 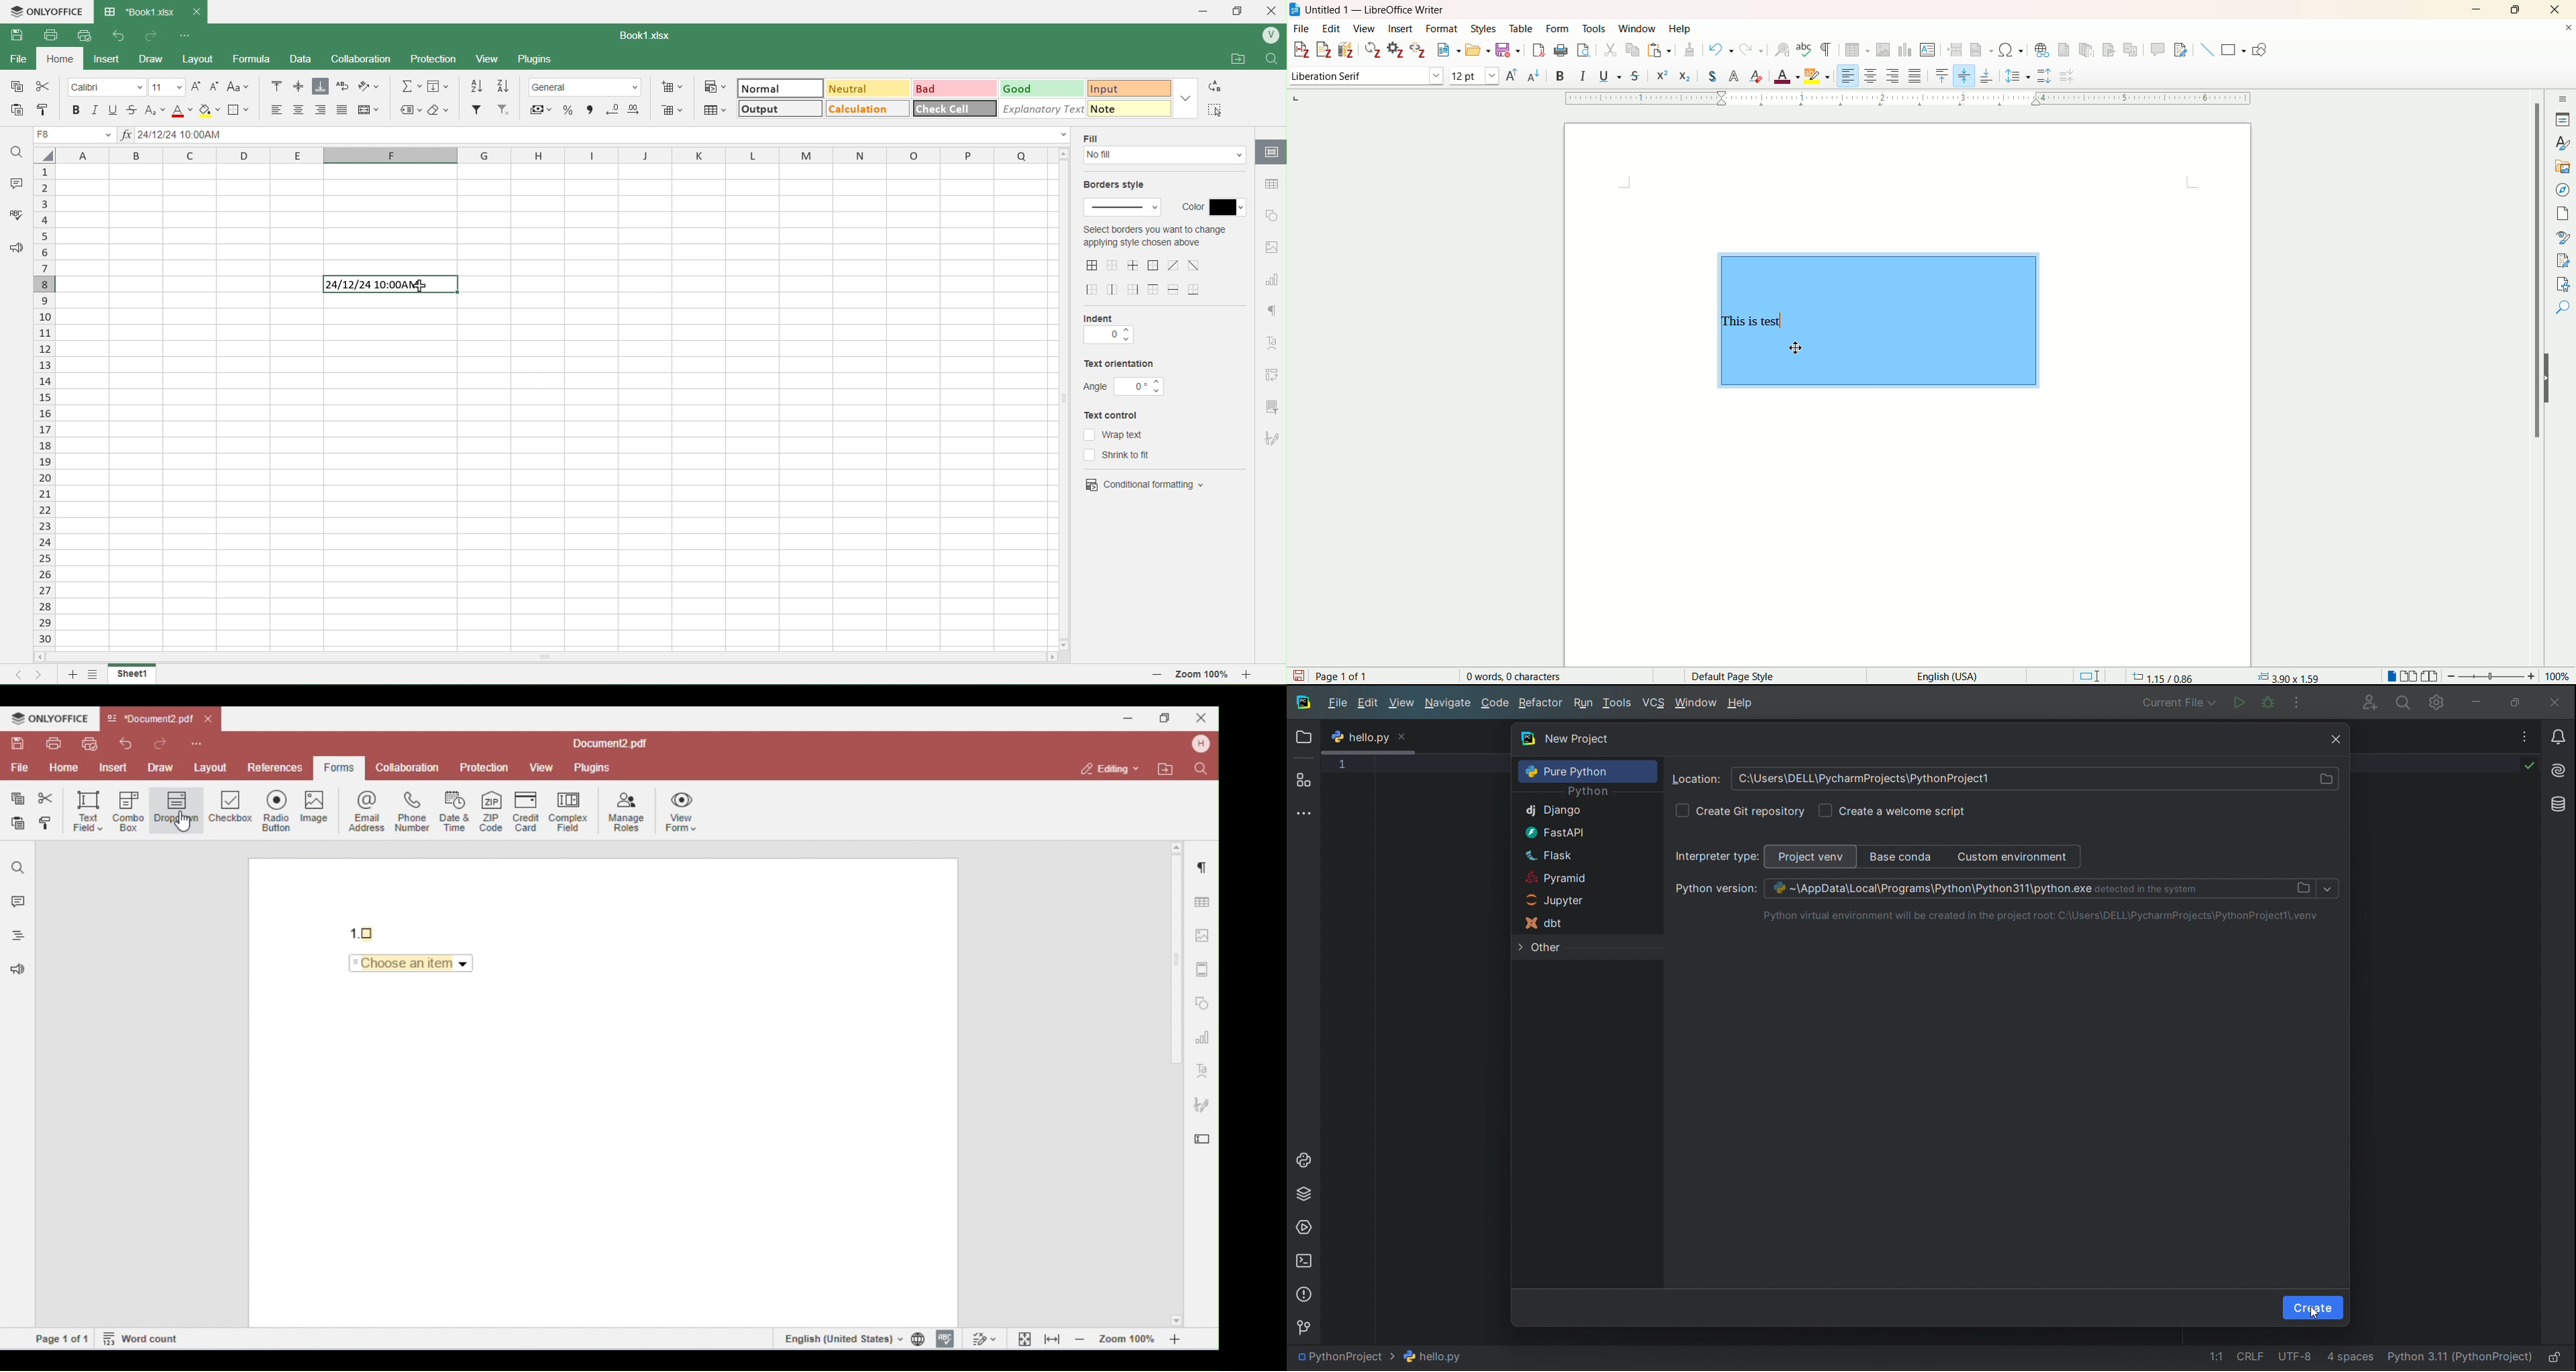 I want to click on Cut, so click(x=45, y=87).